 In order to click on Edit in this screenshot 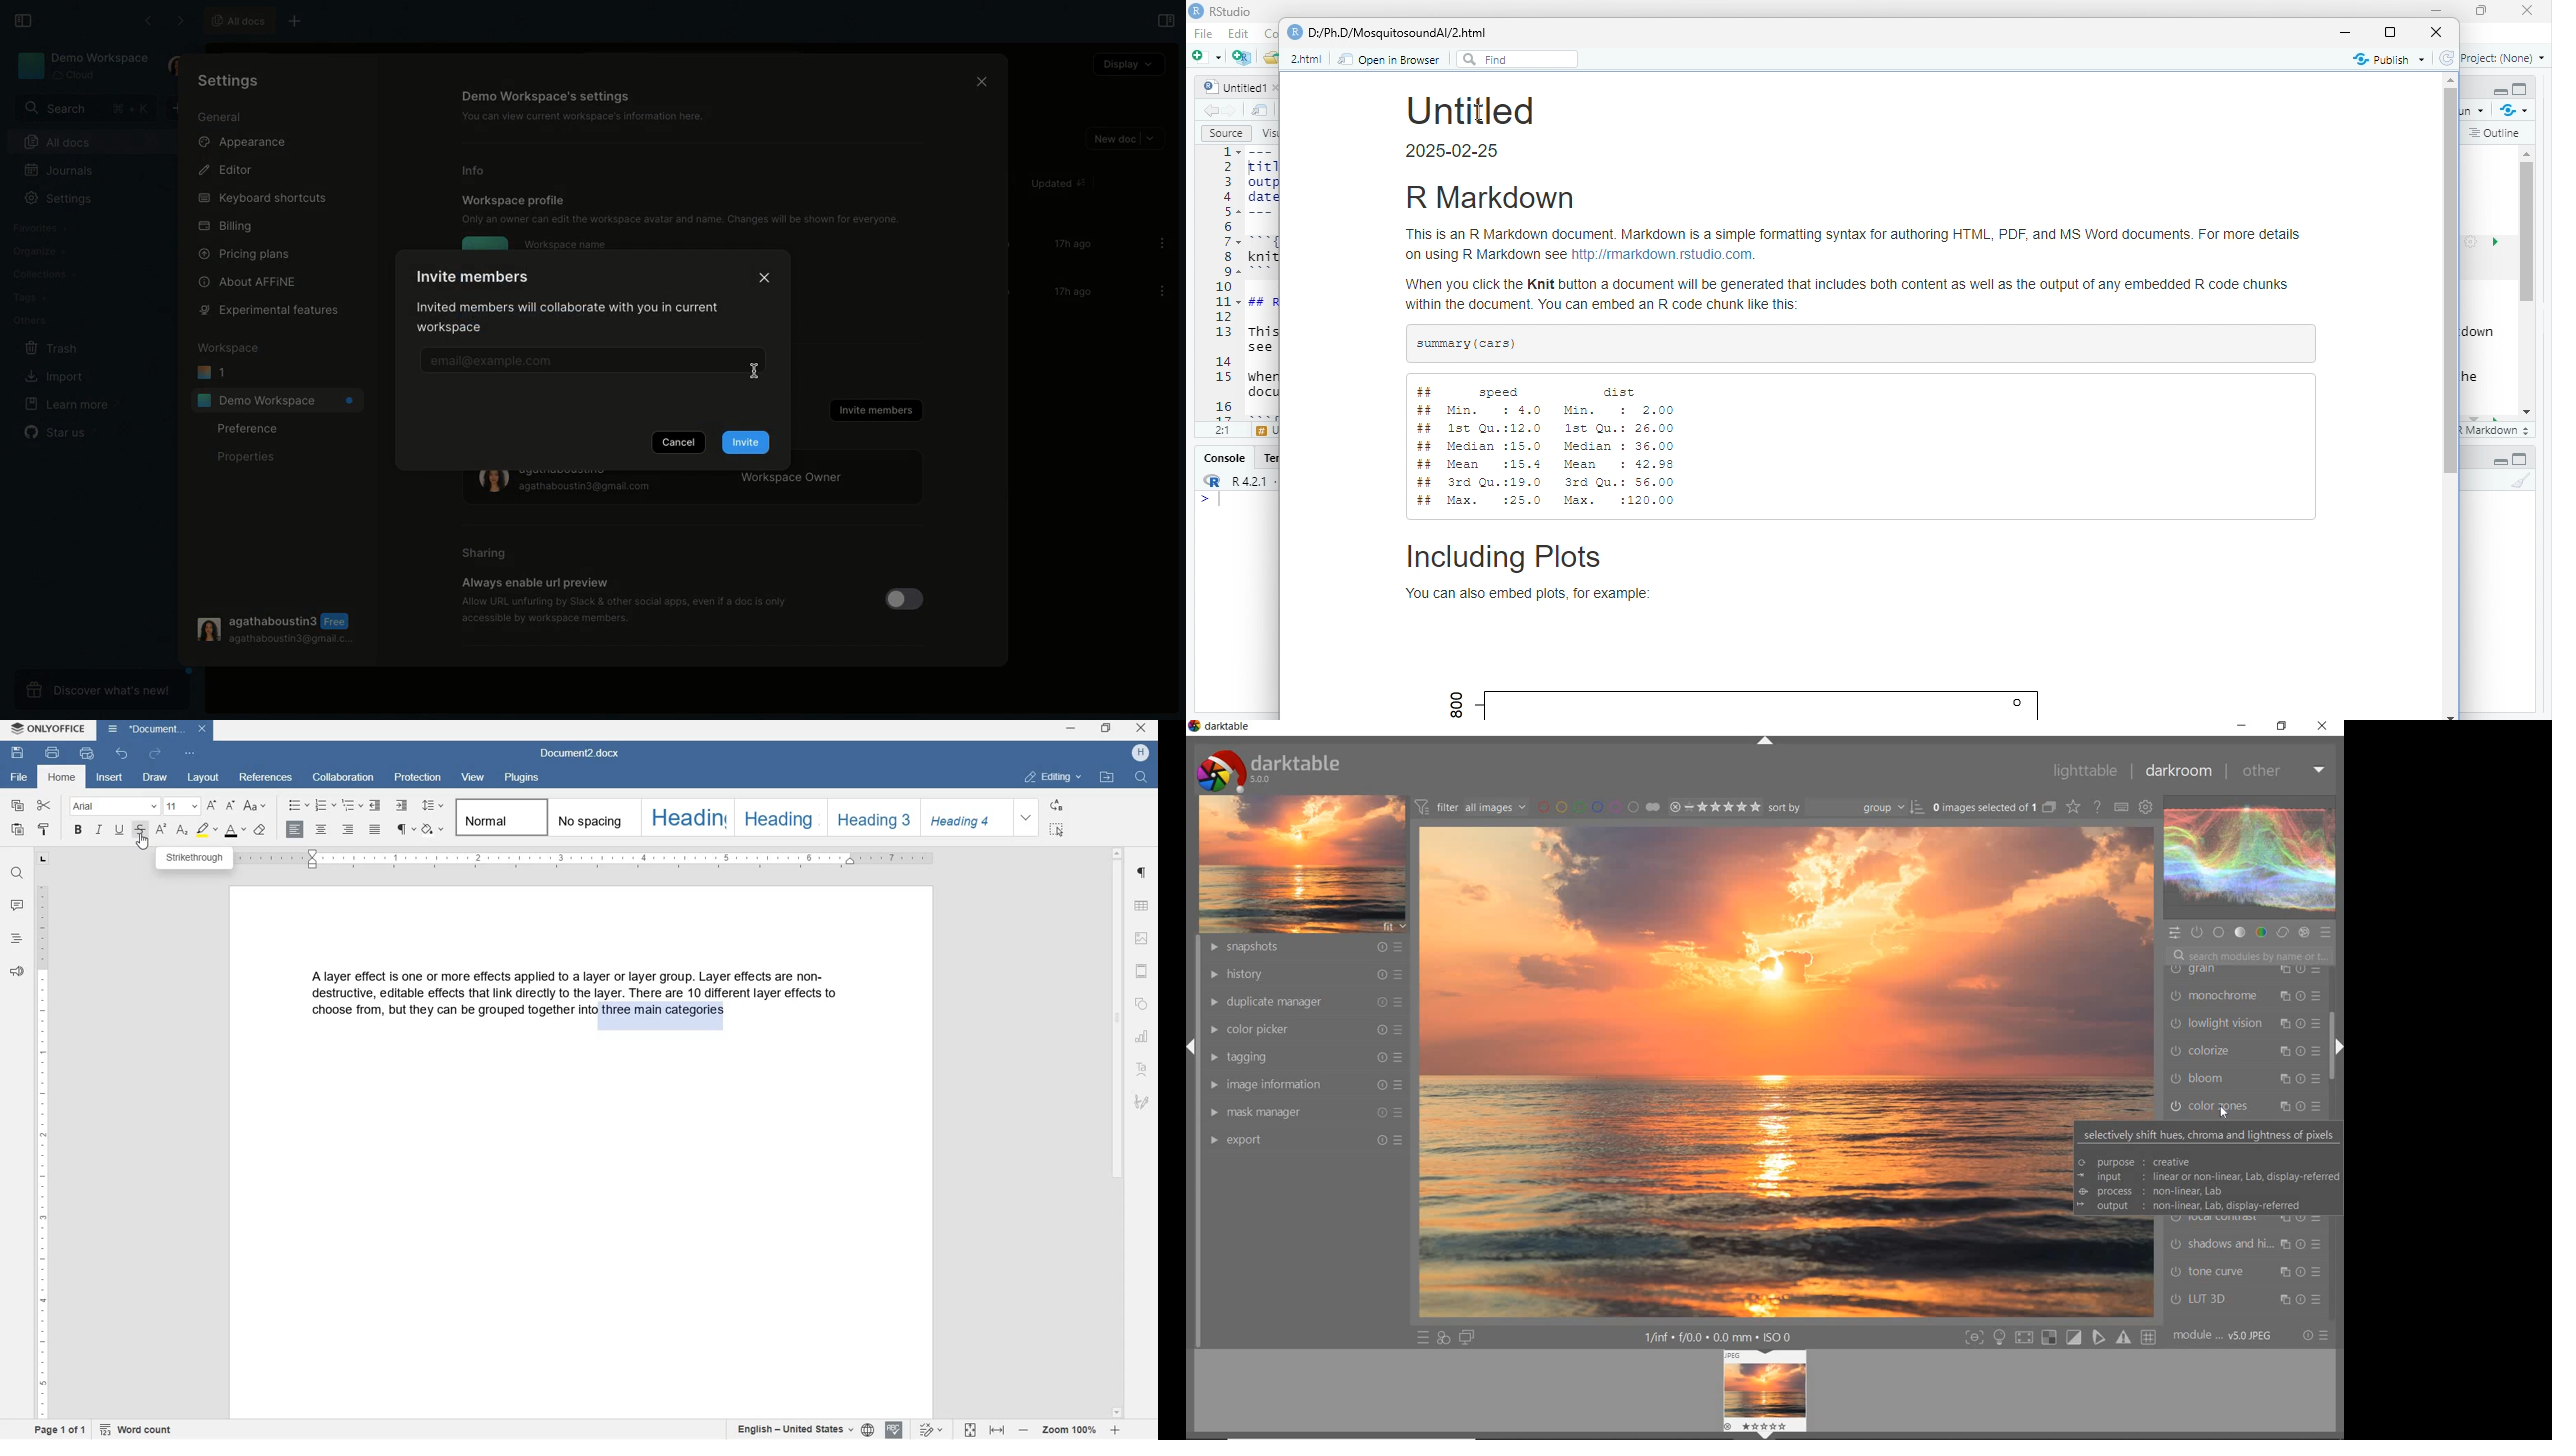, I will do `click(1240, 33)`.